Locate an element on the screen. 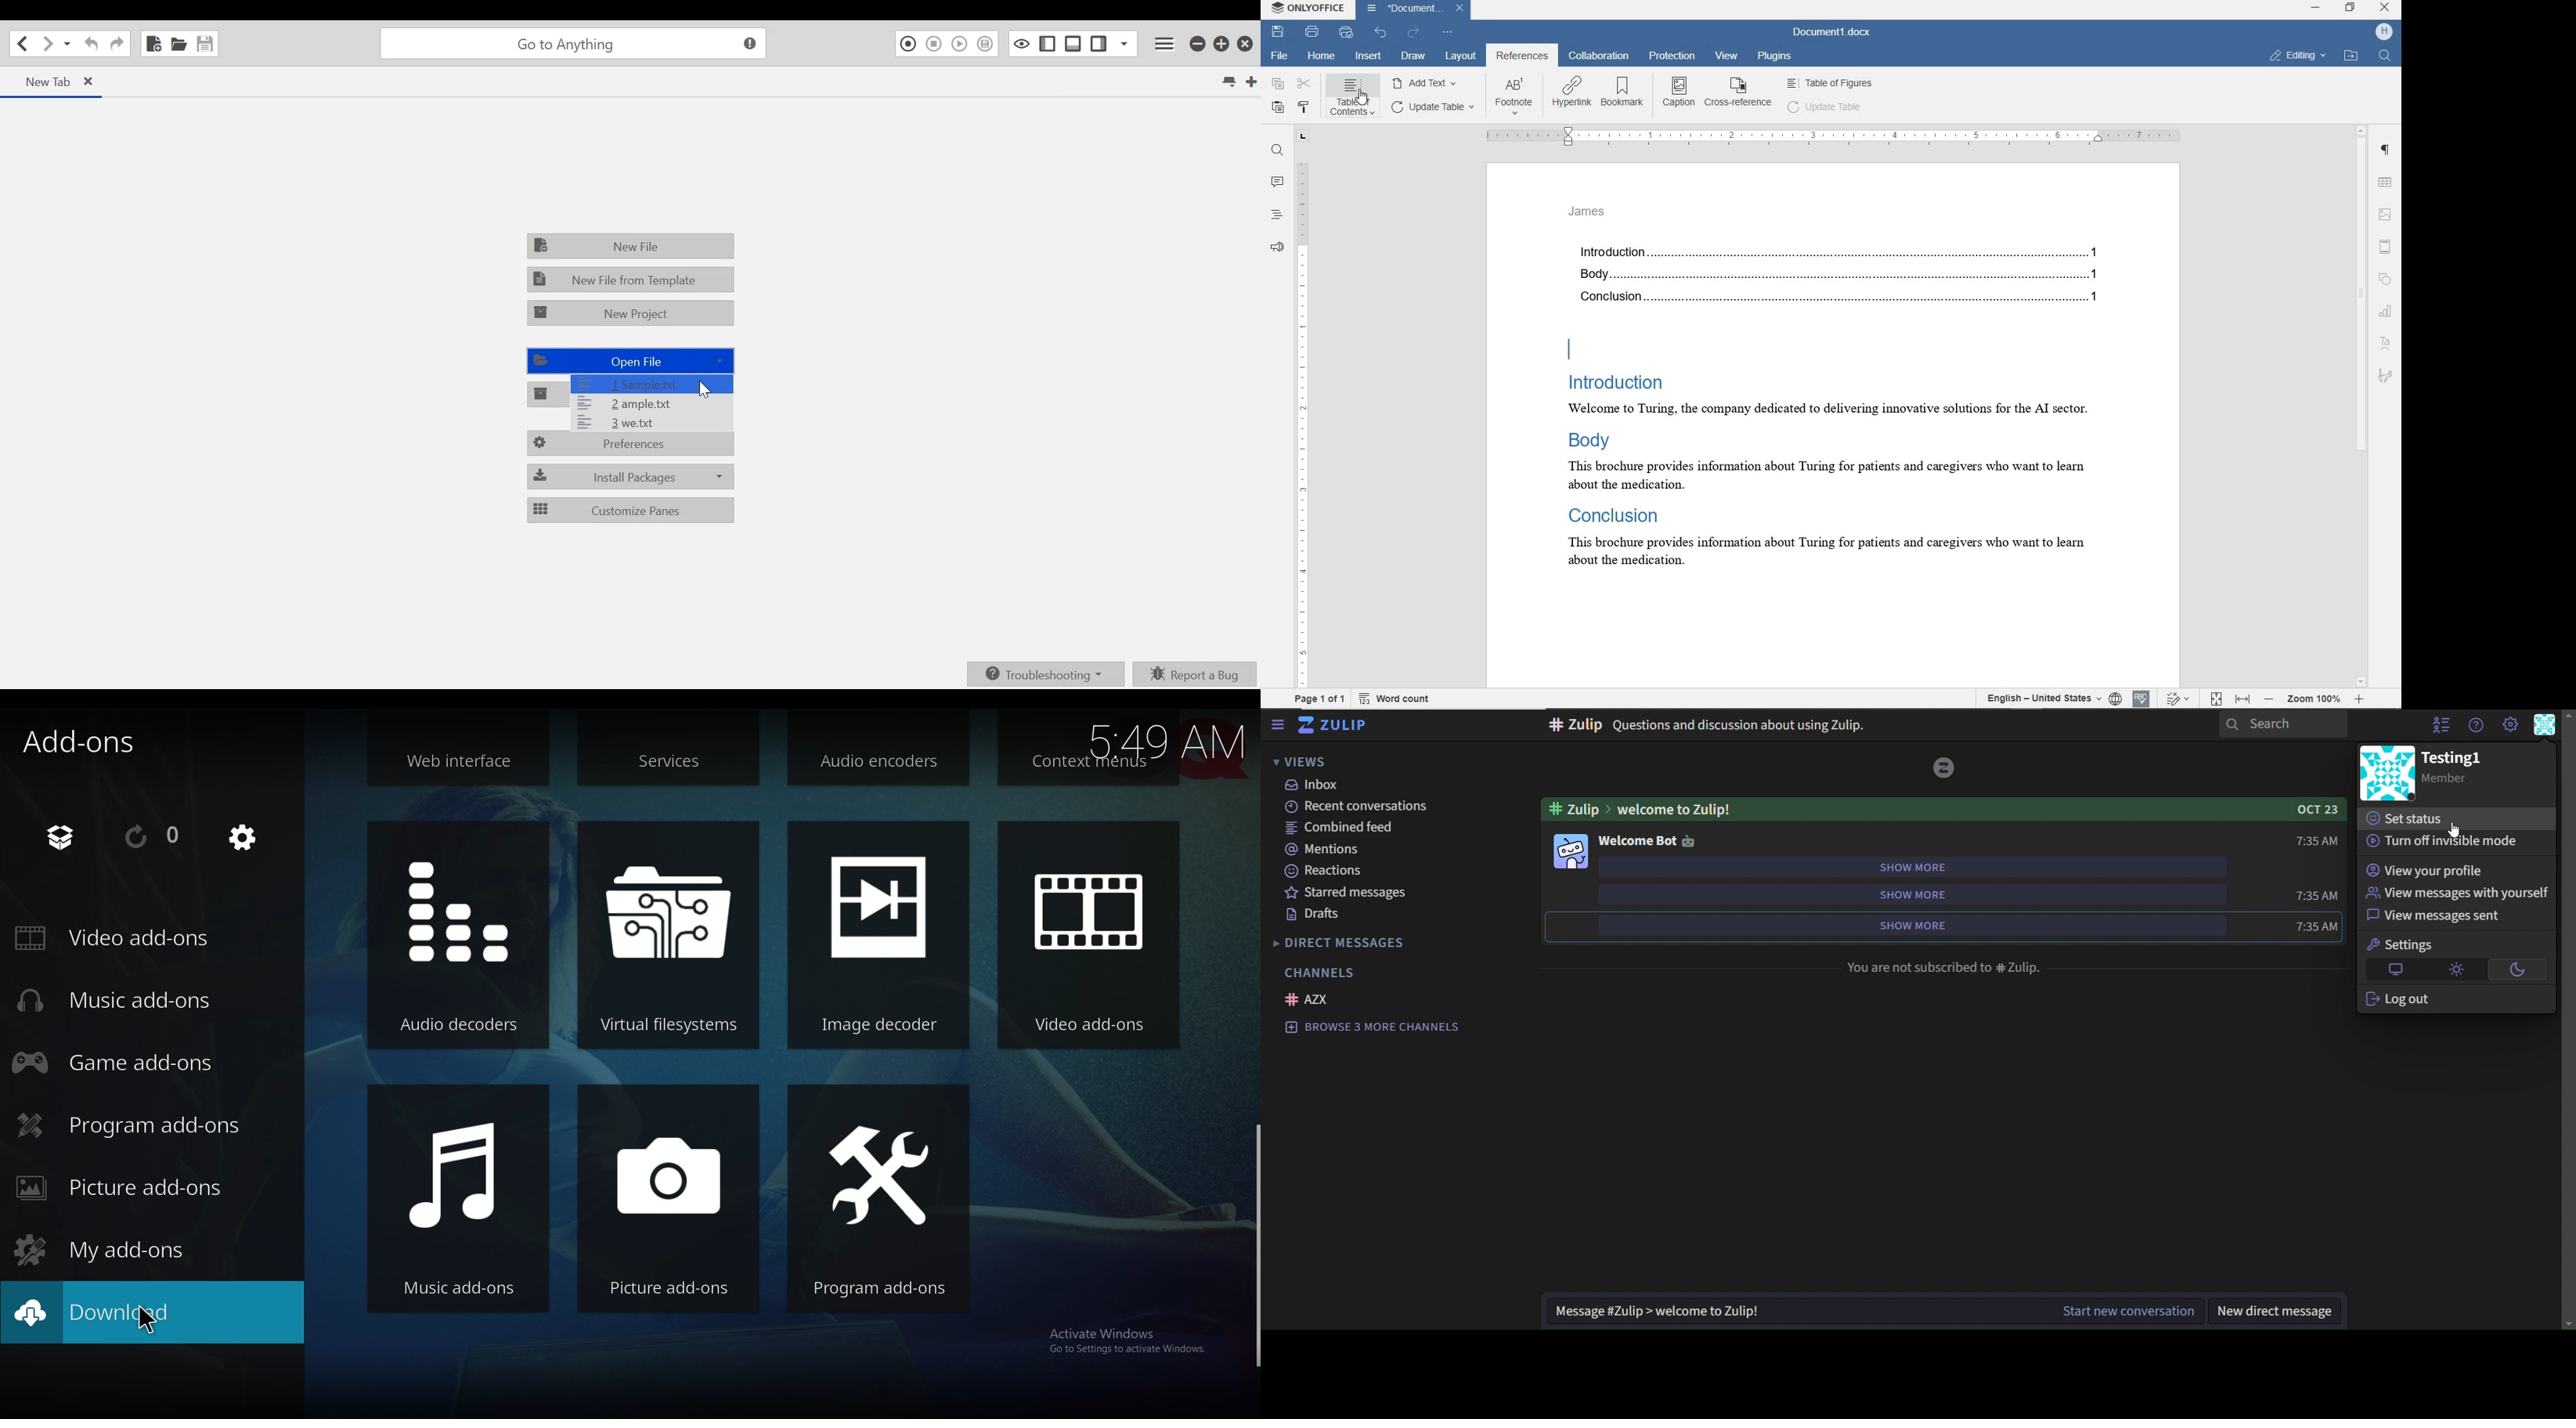  search is located at coordinates (2283, 725).